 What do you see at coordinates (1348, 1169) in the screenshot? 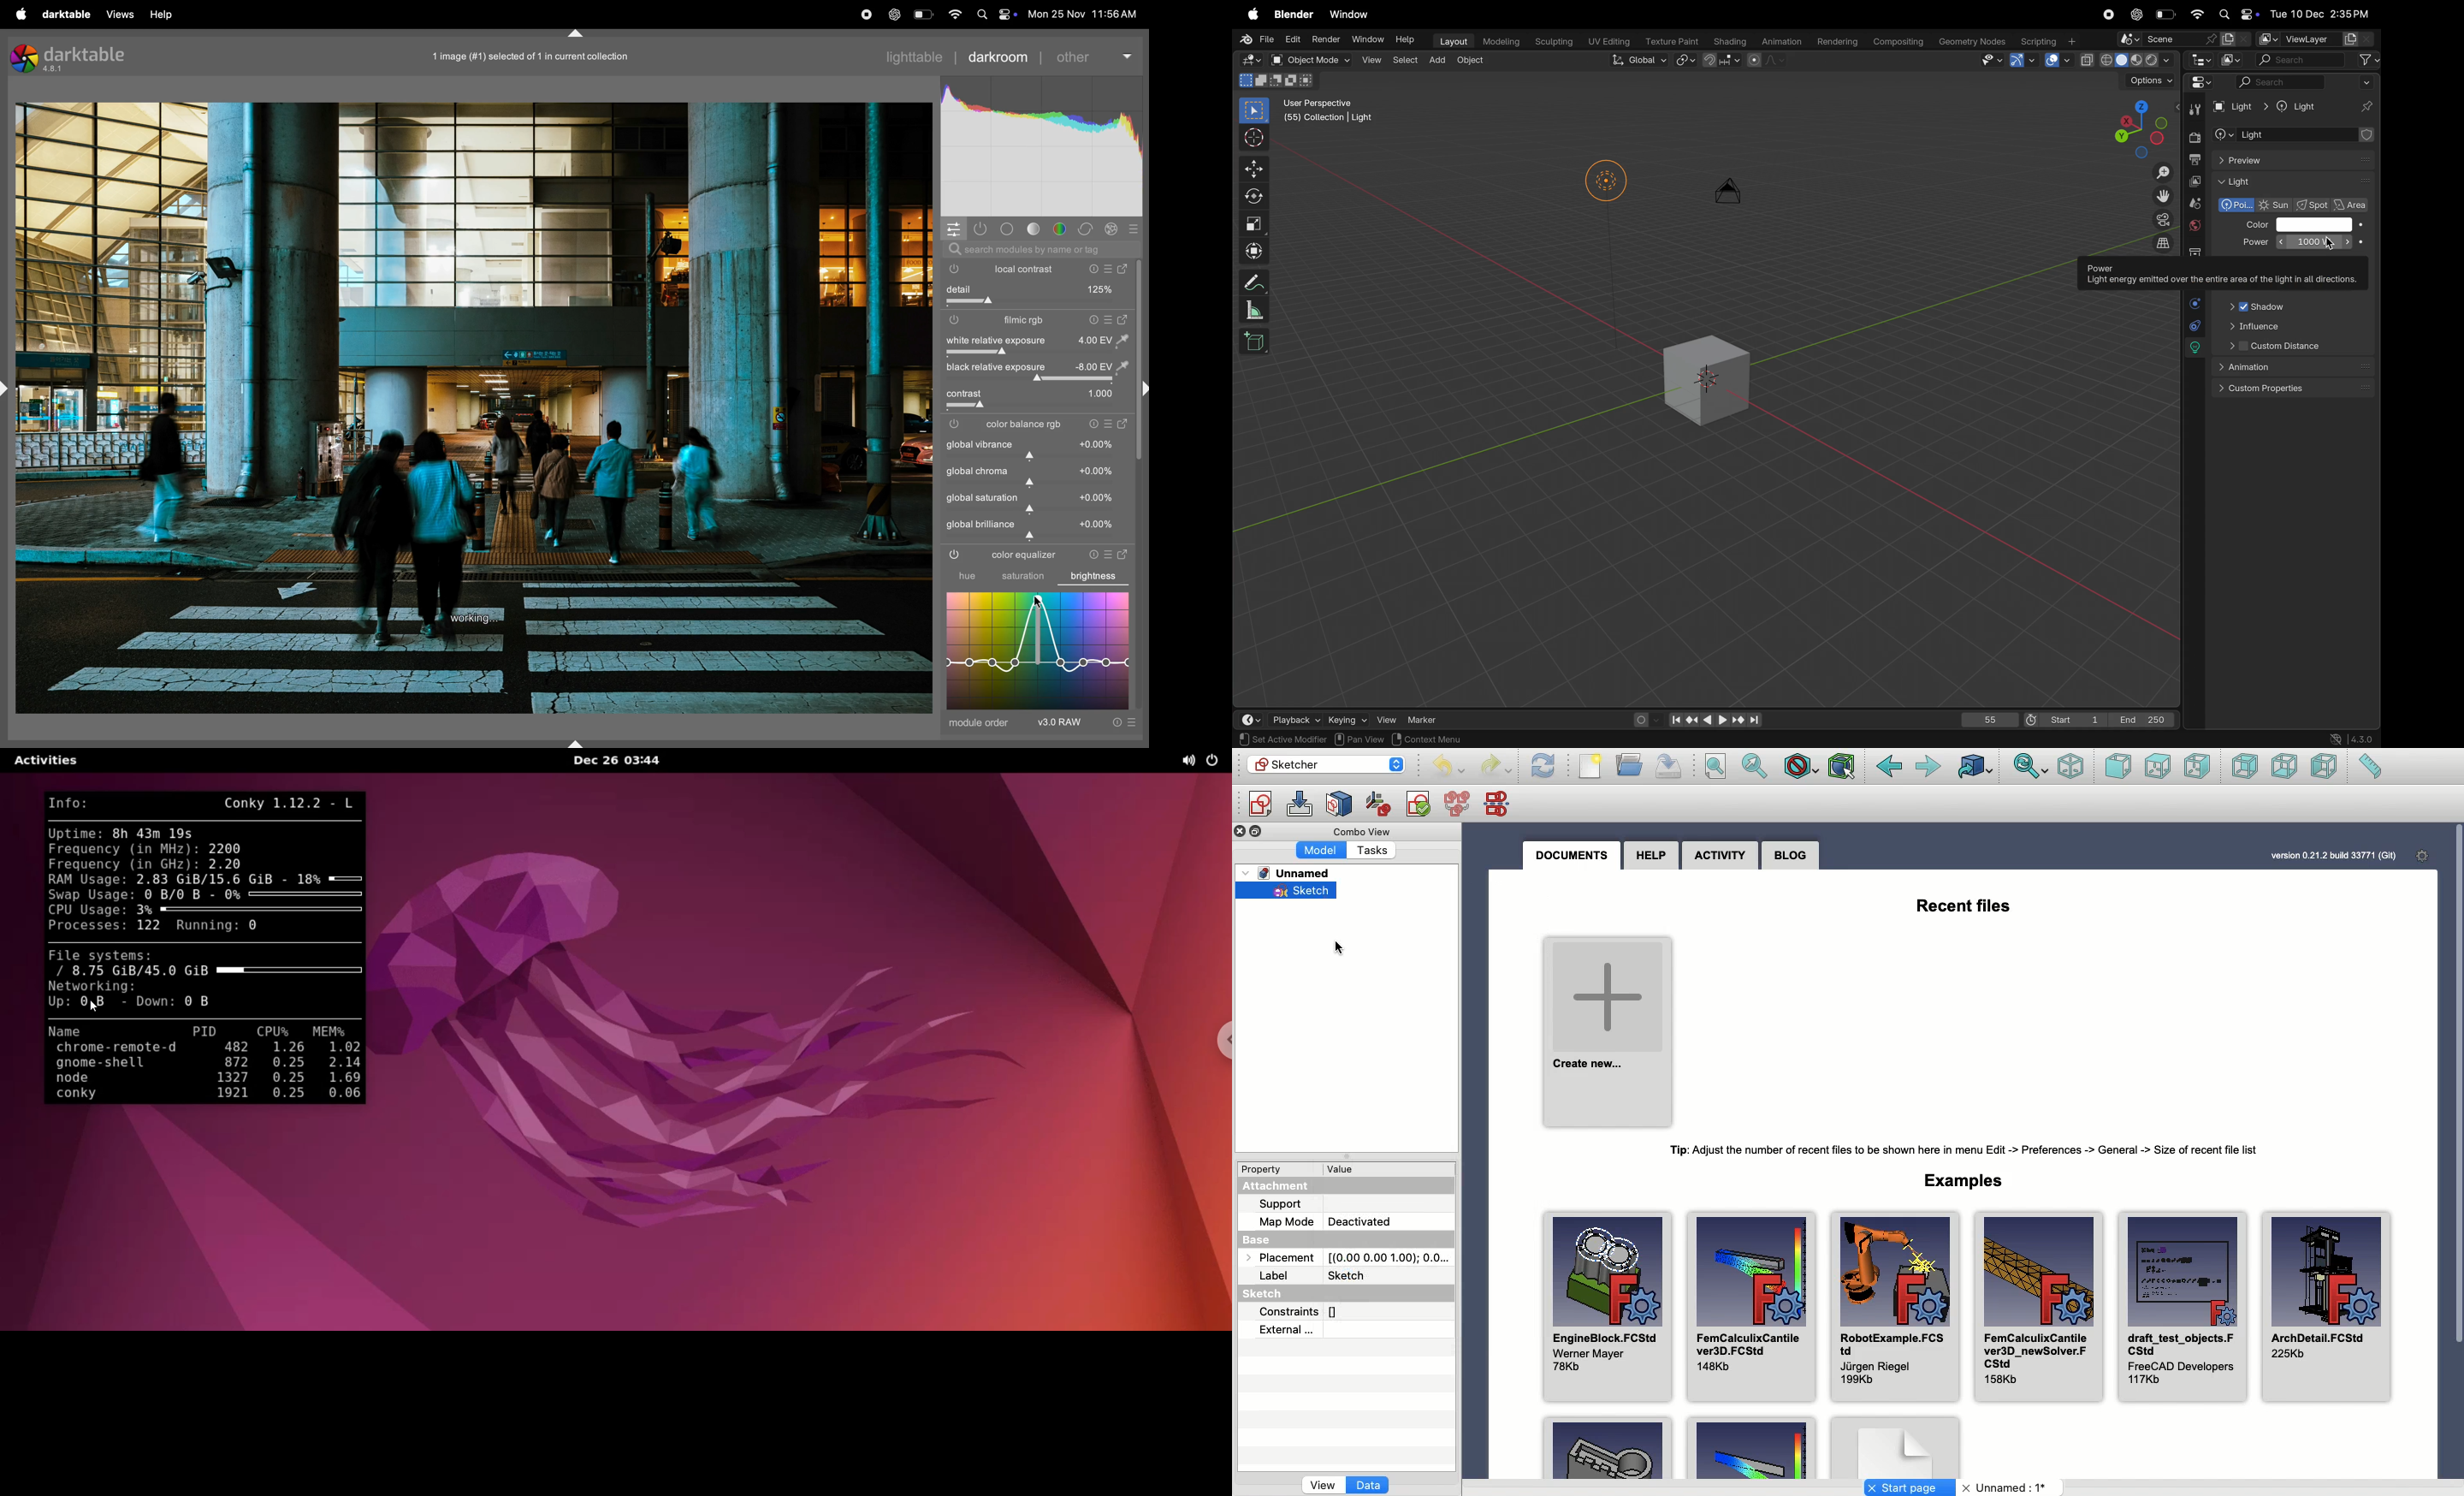
I see `Value` at bounding box center [1348, 1169].